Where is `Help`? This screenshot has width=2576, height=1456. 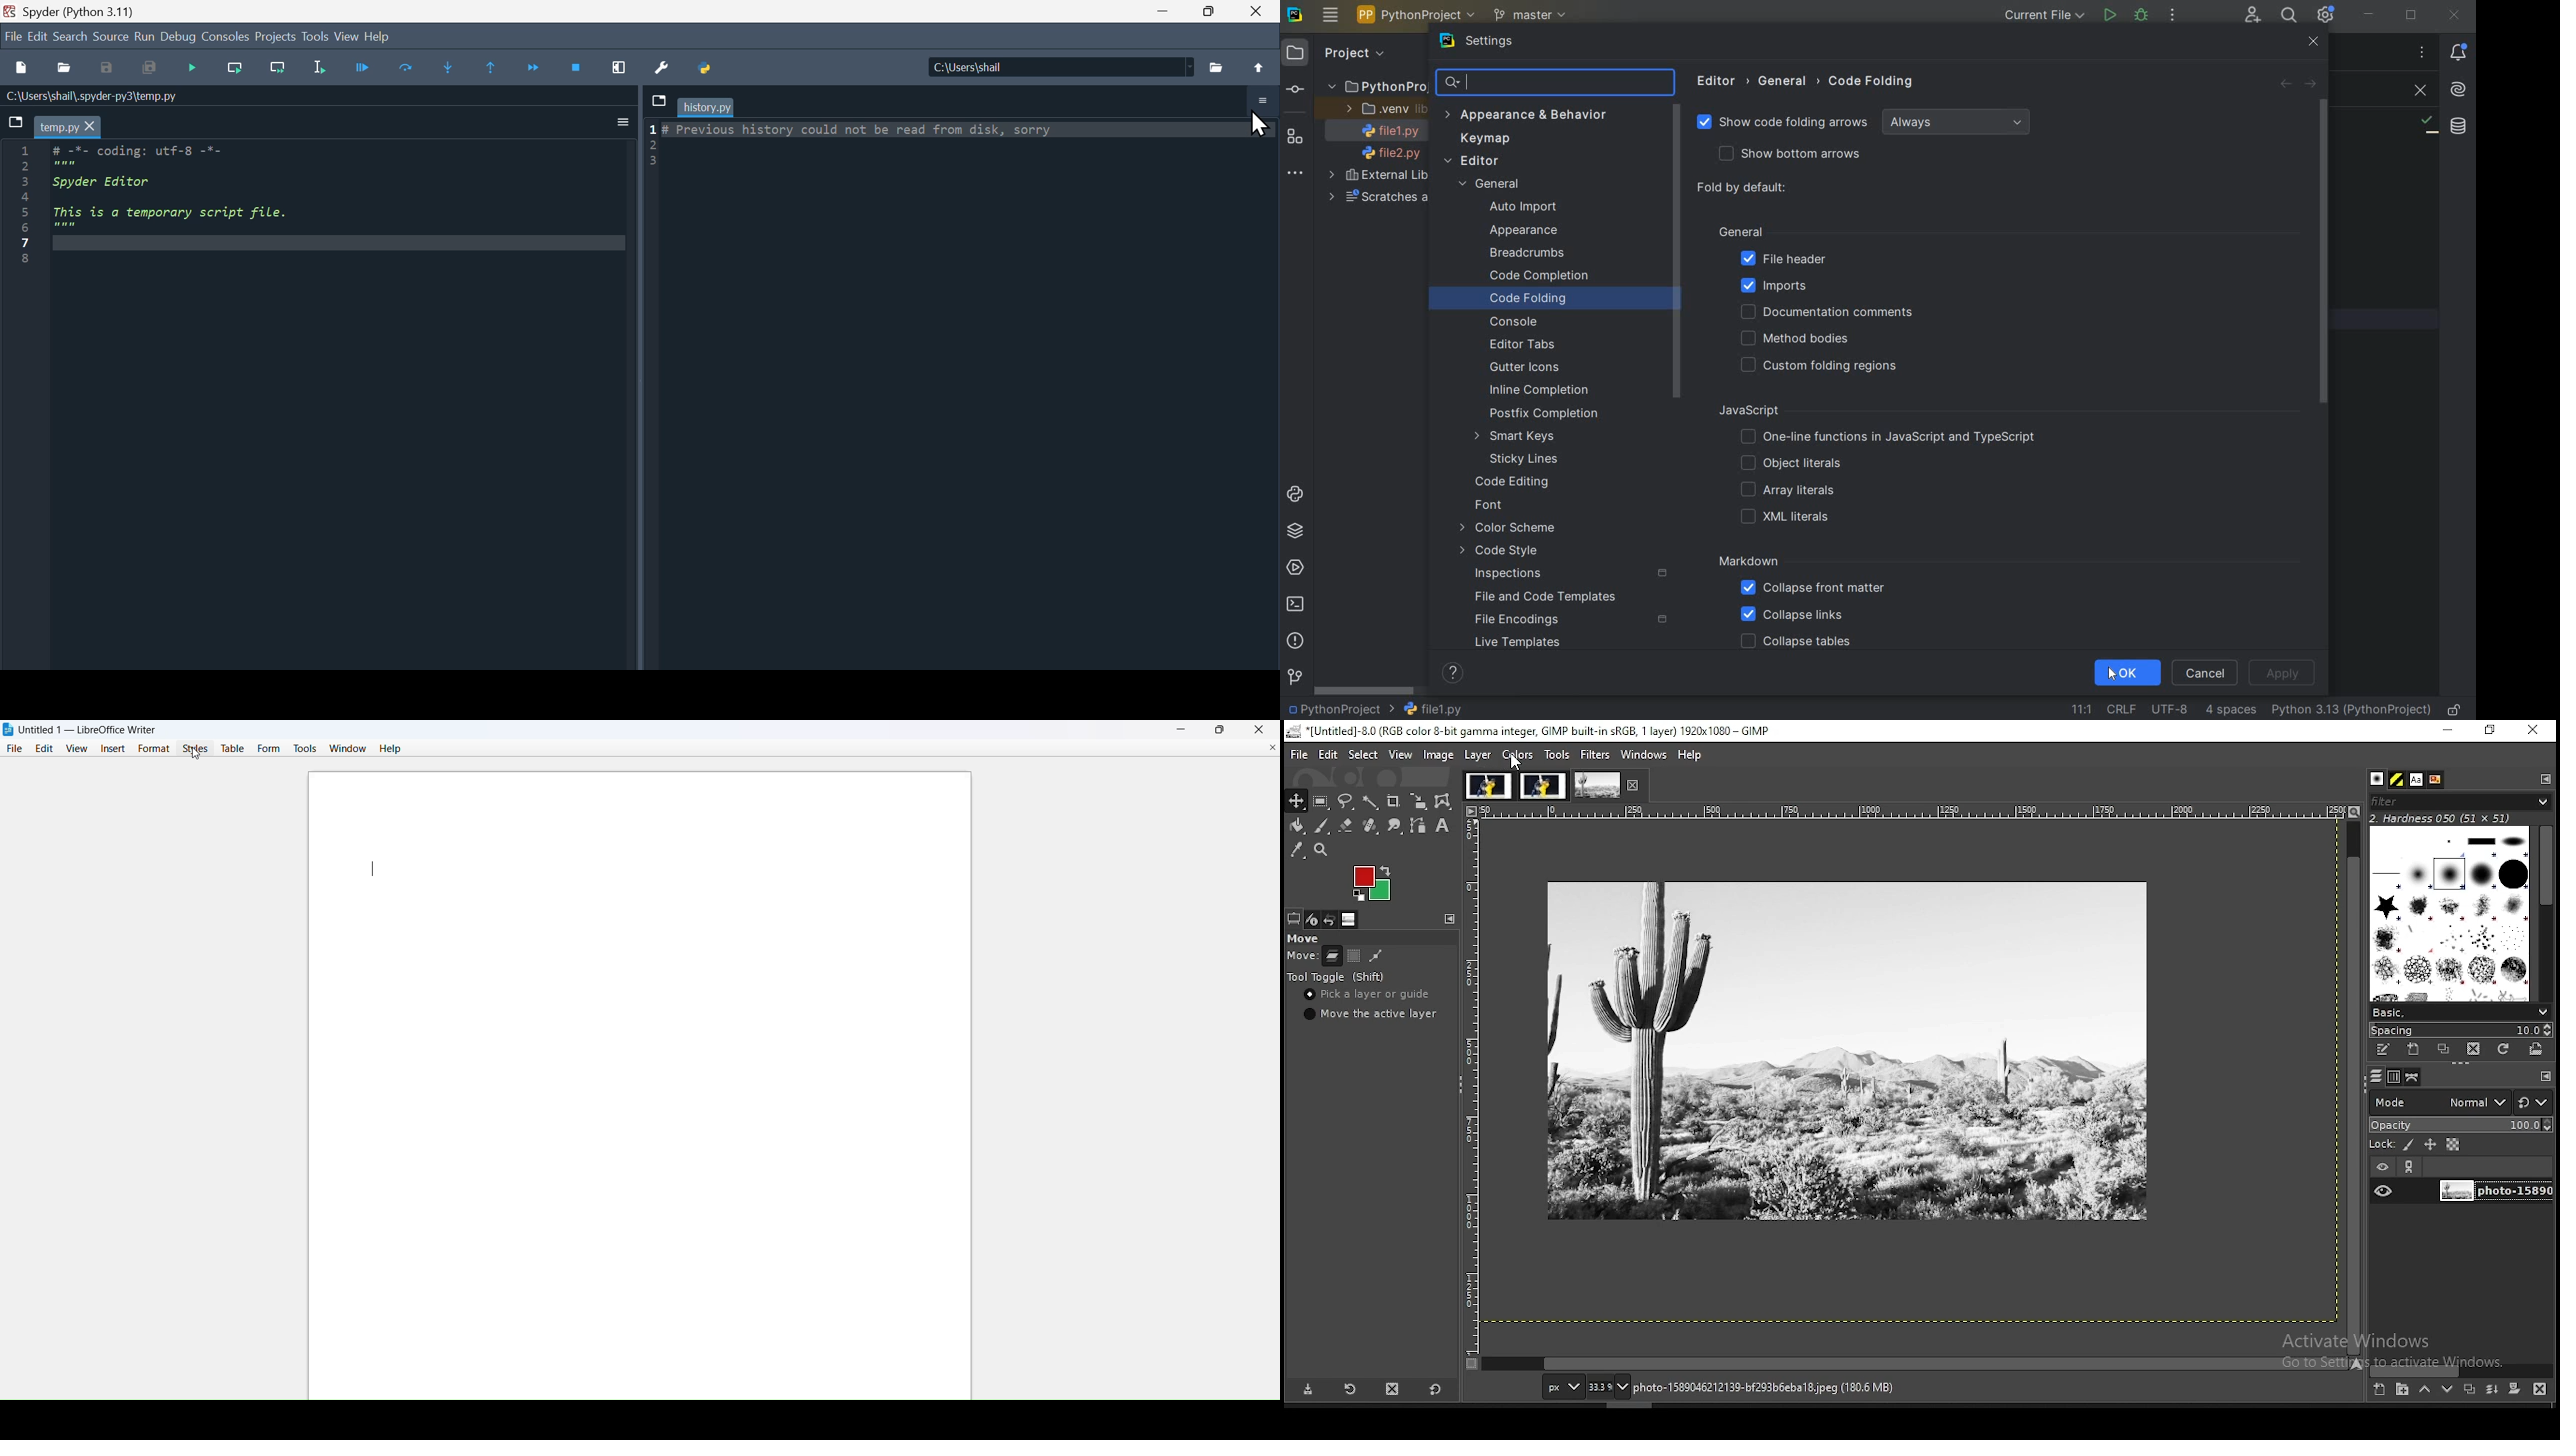
Help is located at coordinates (377, 36).